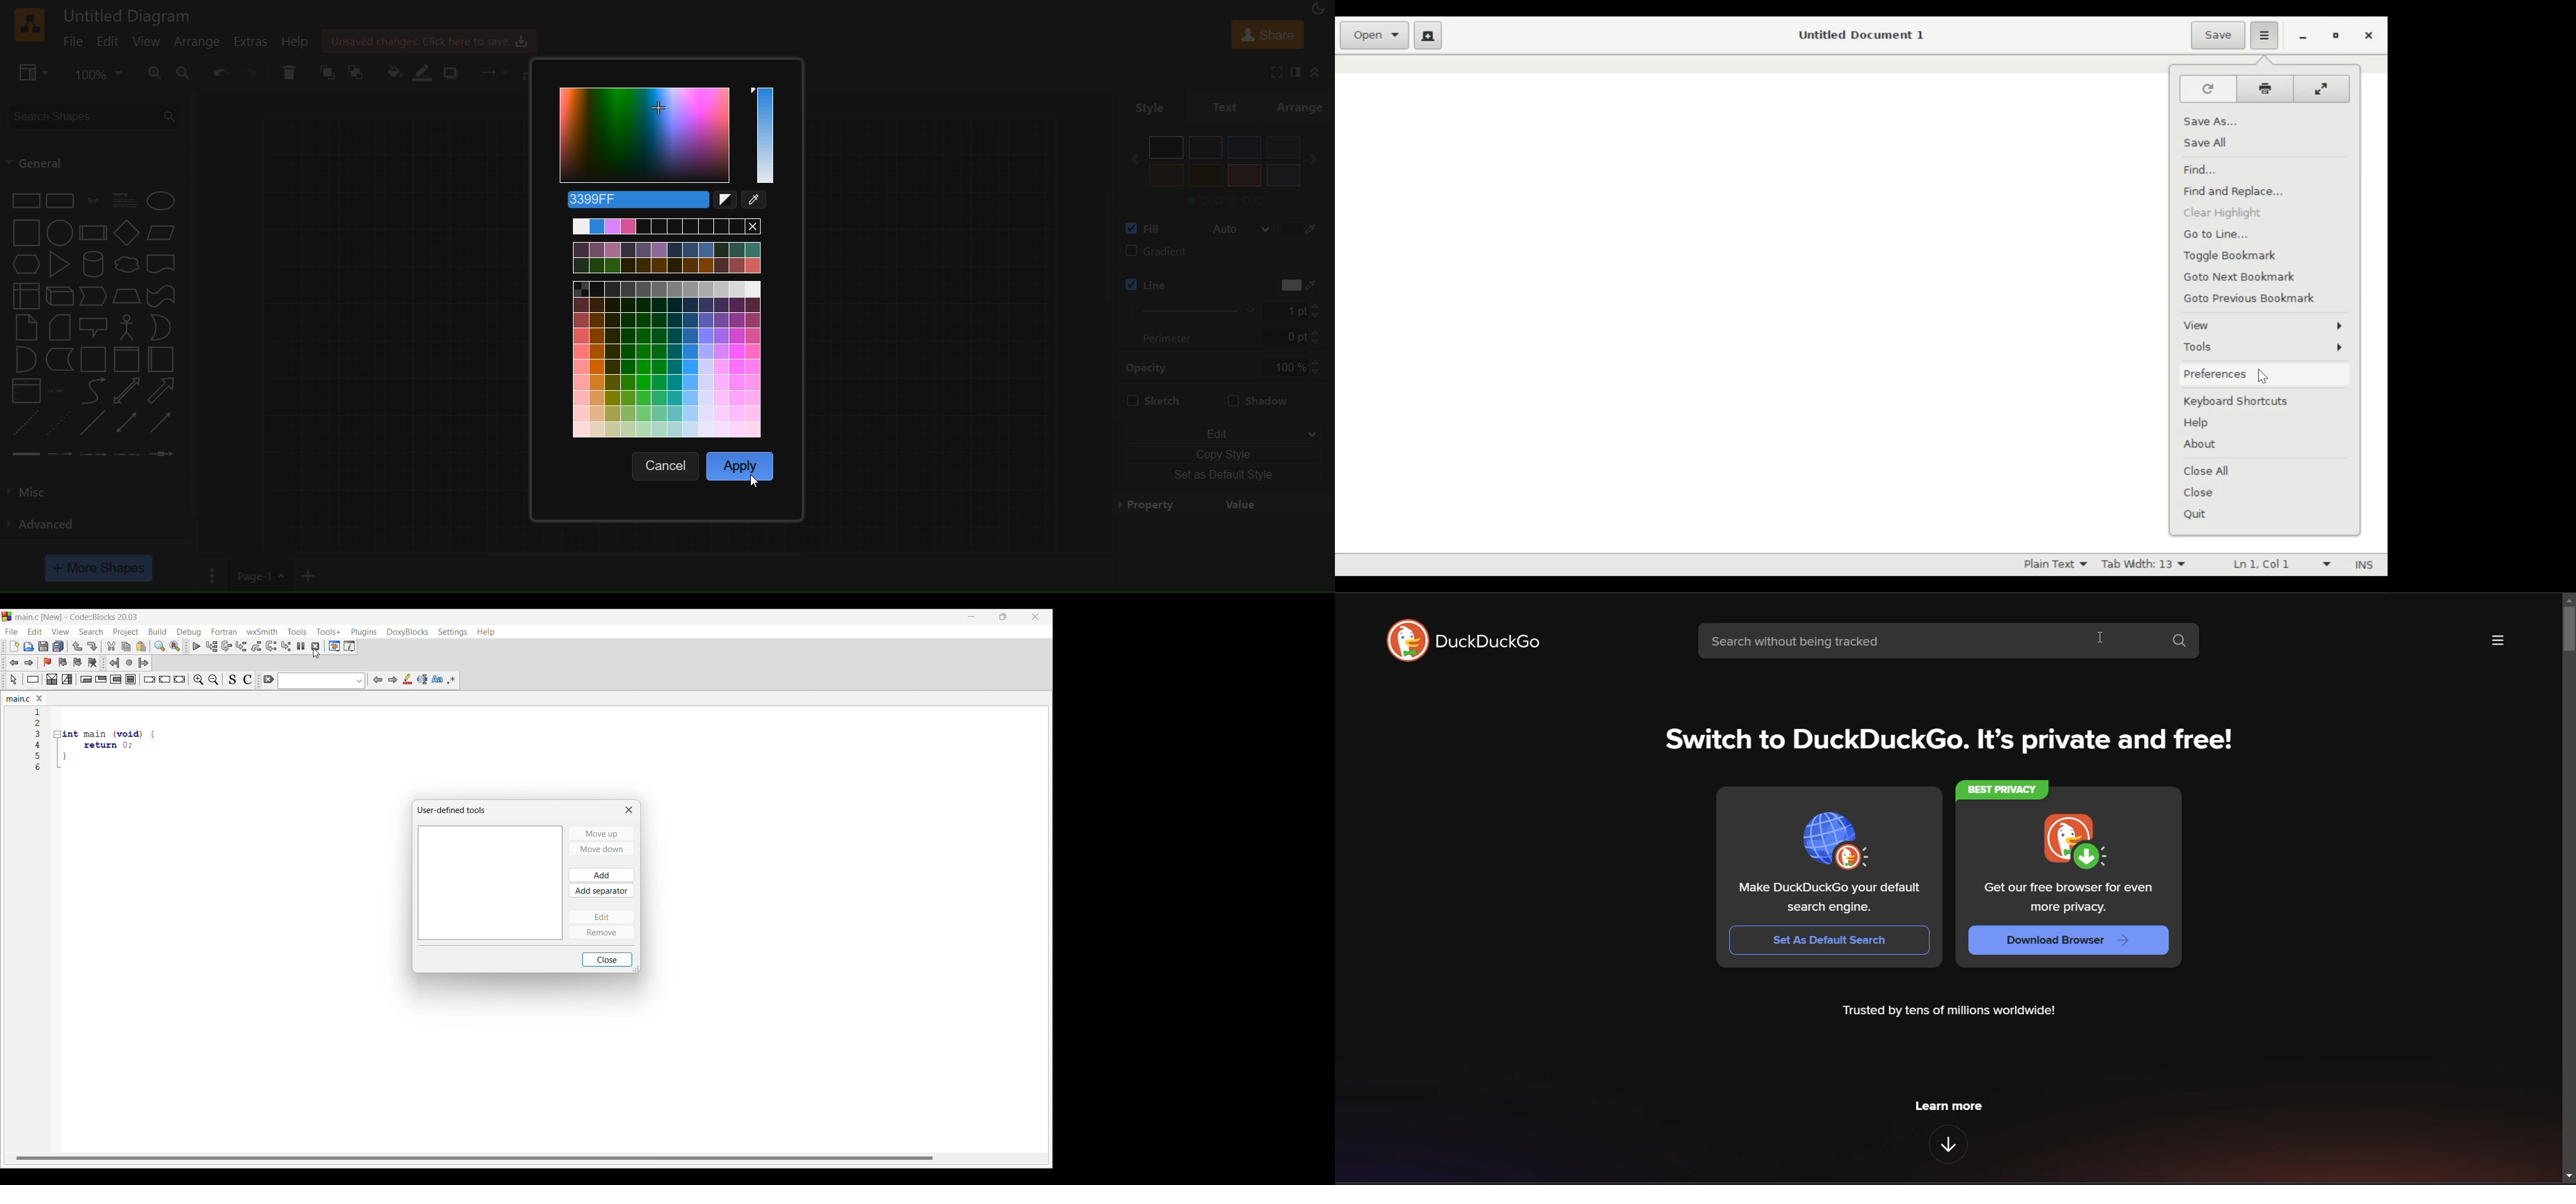  Describe the element at coordinates (754, 483) in the screenshot. I see `Cursor on color palette` at that location.